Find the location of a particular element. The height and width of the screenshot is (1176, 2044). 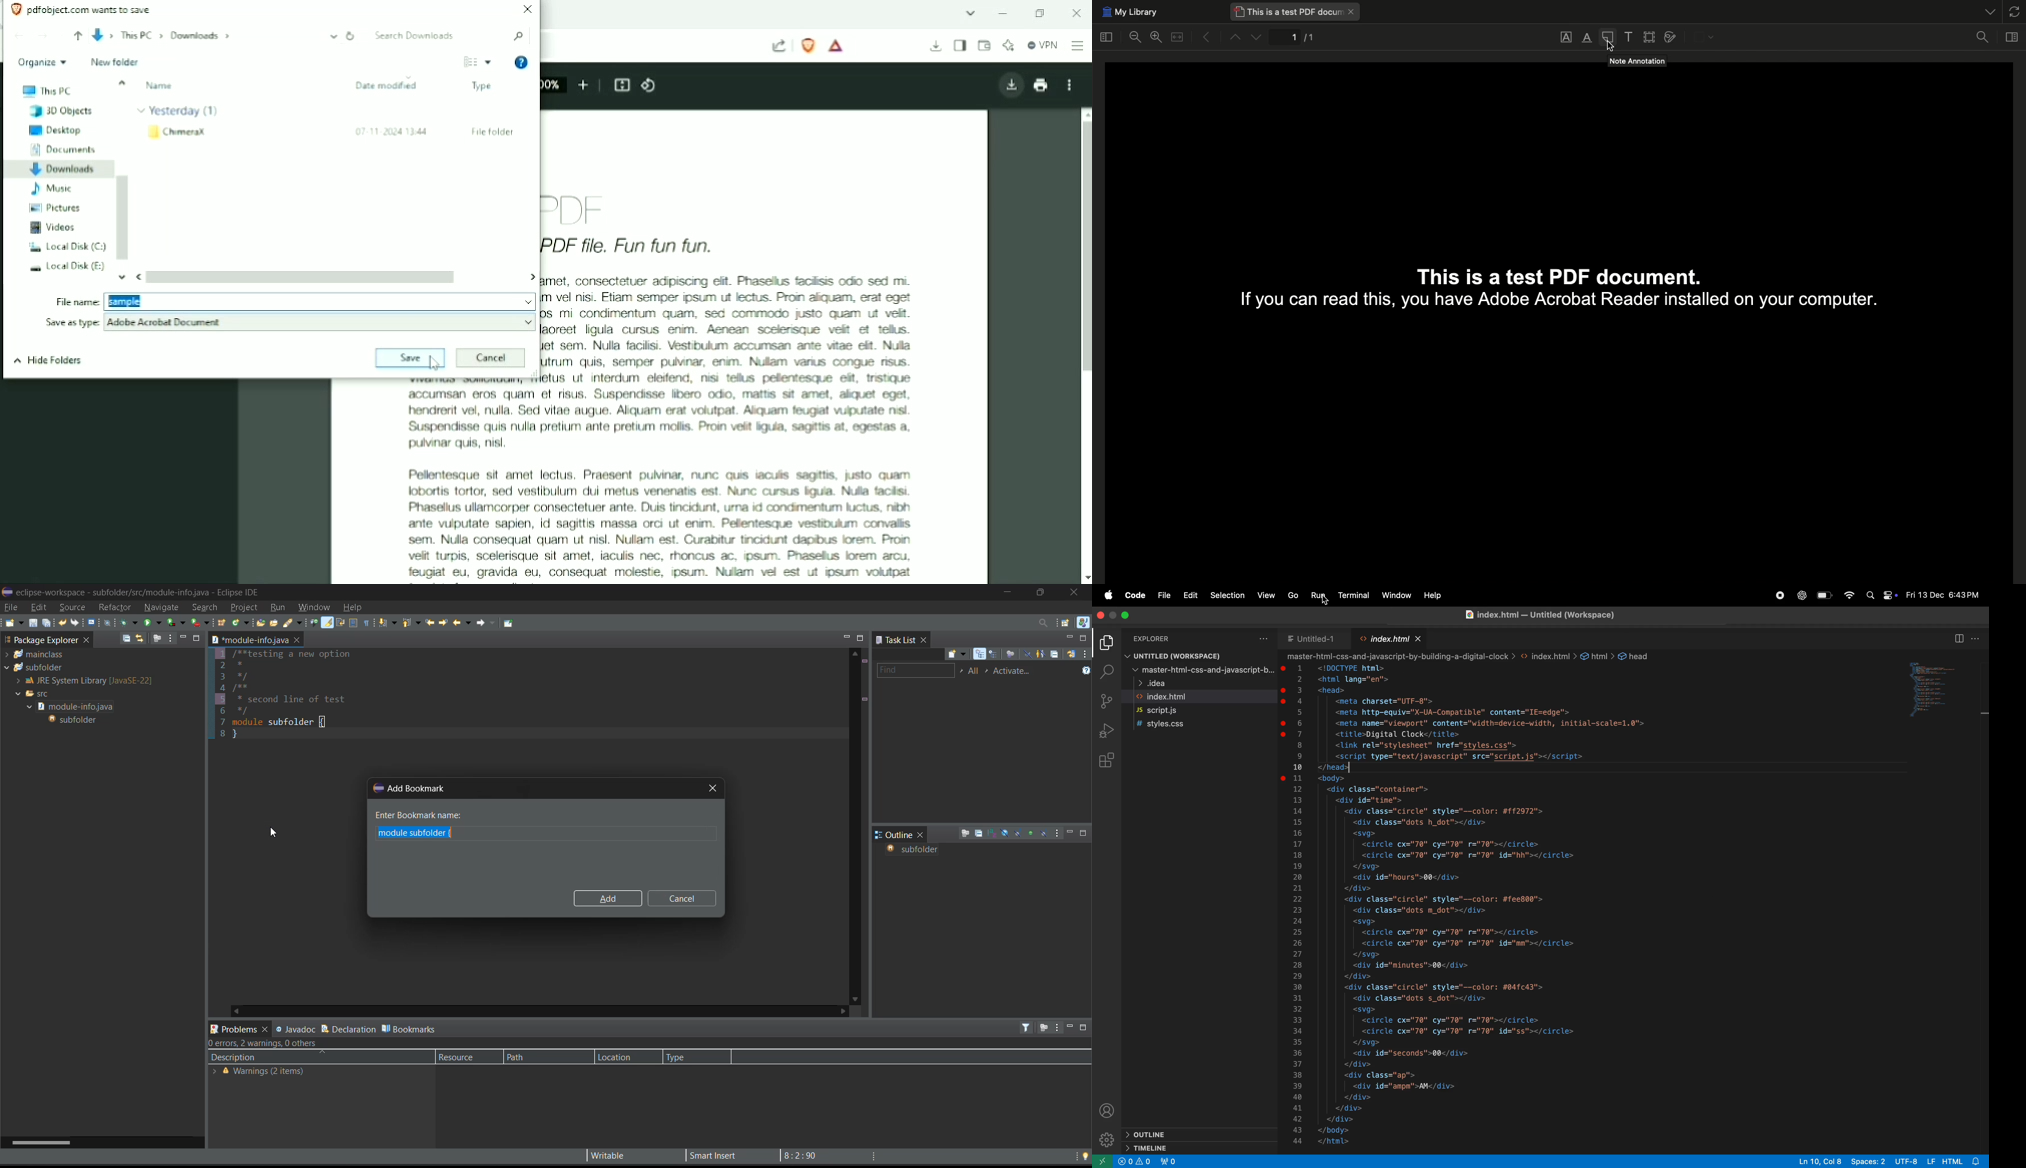

cursor is located at coordinates (1614, 47).